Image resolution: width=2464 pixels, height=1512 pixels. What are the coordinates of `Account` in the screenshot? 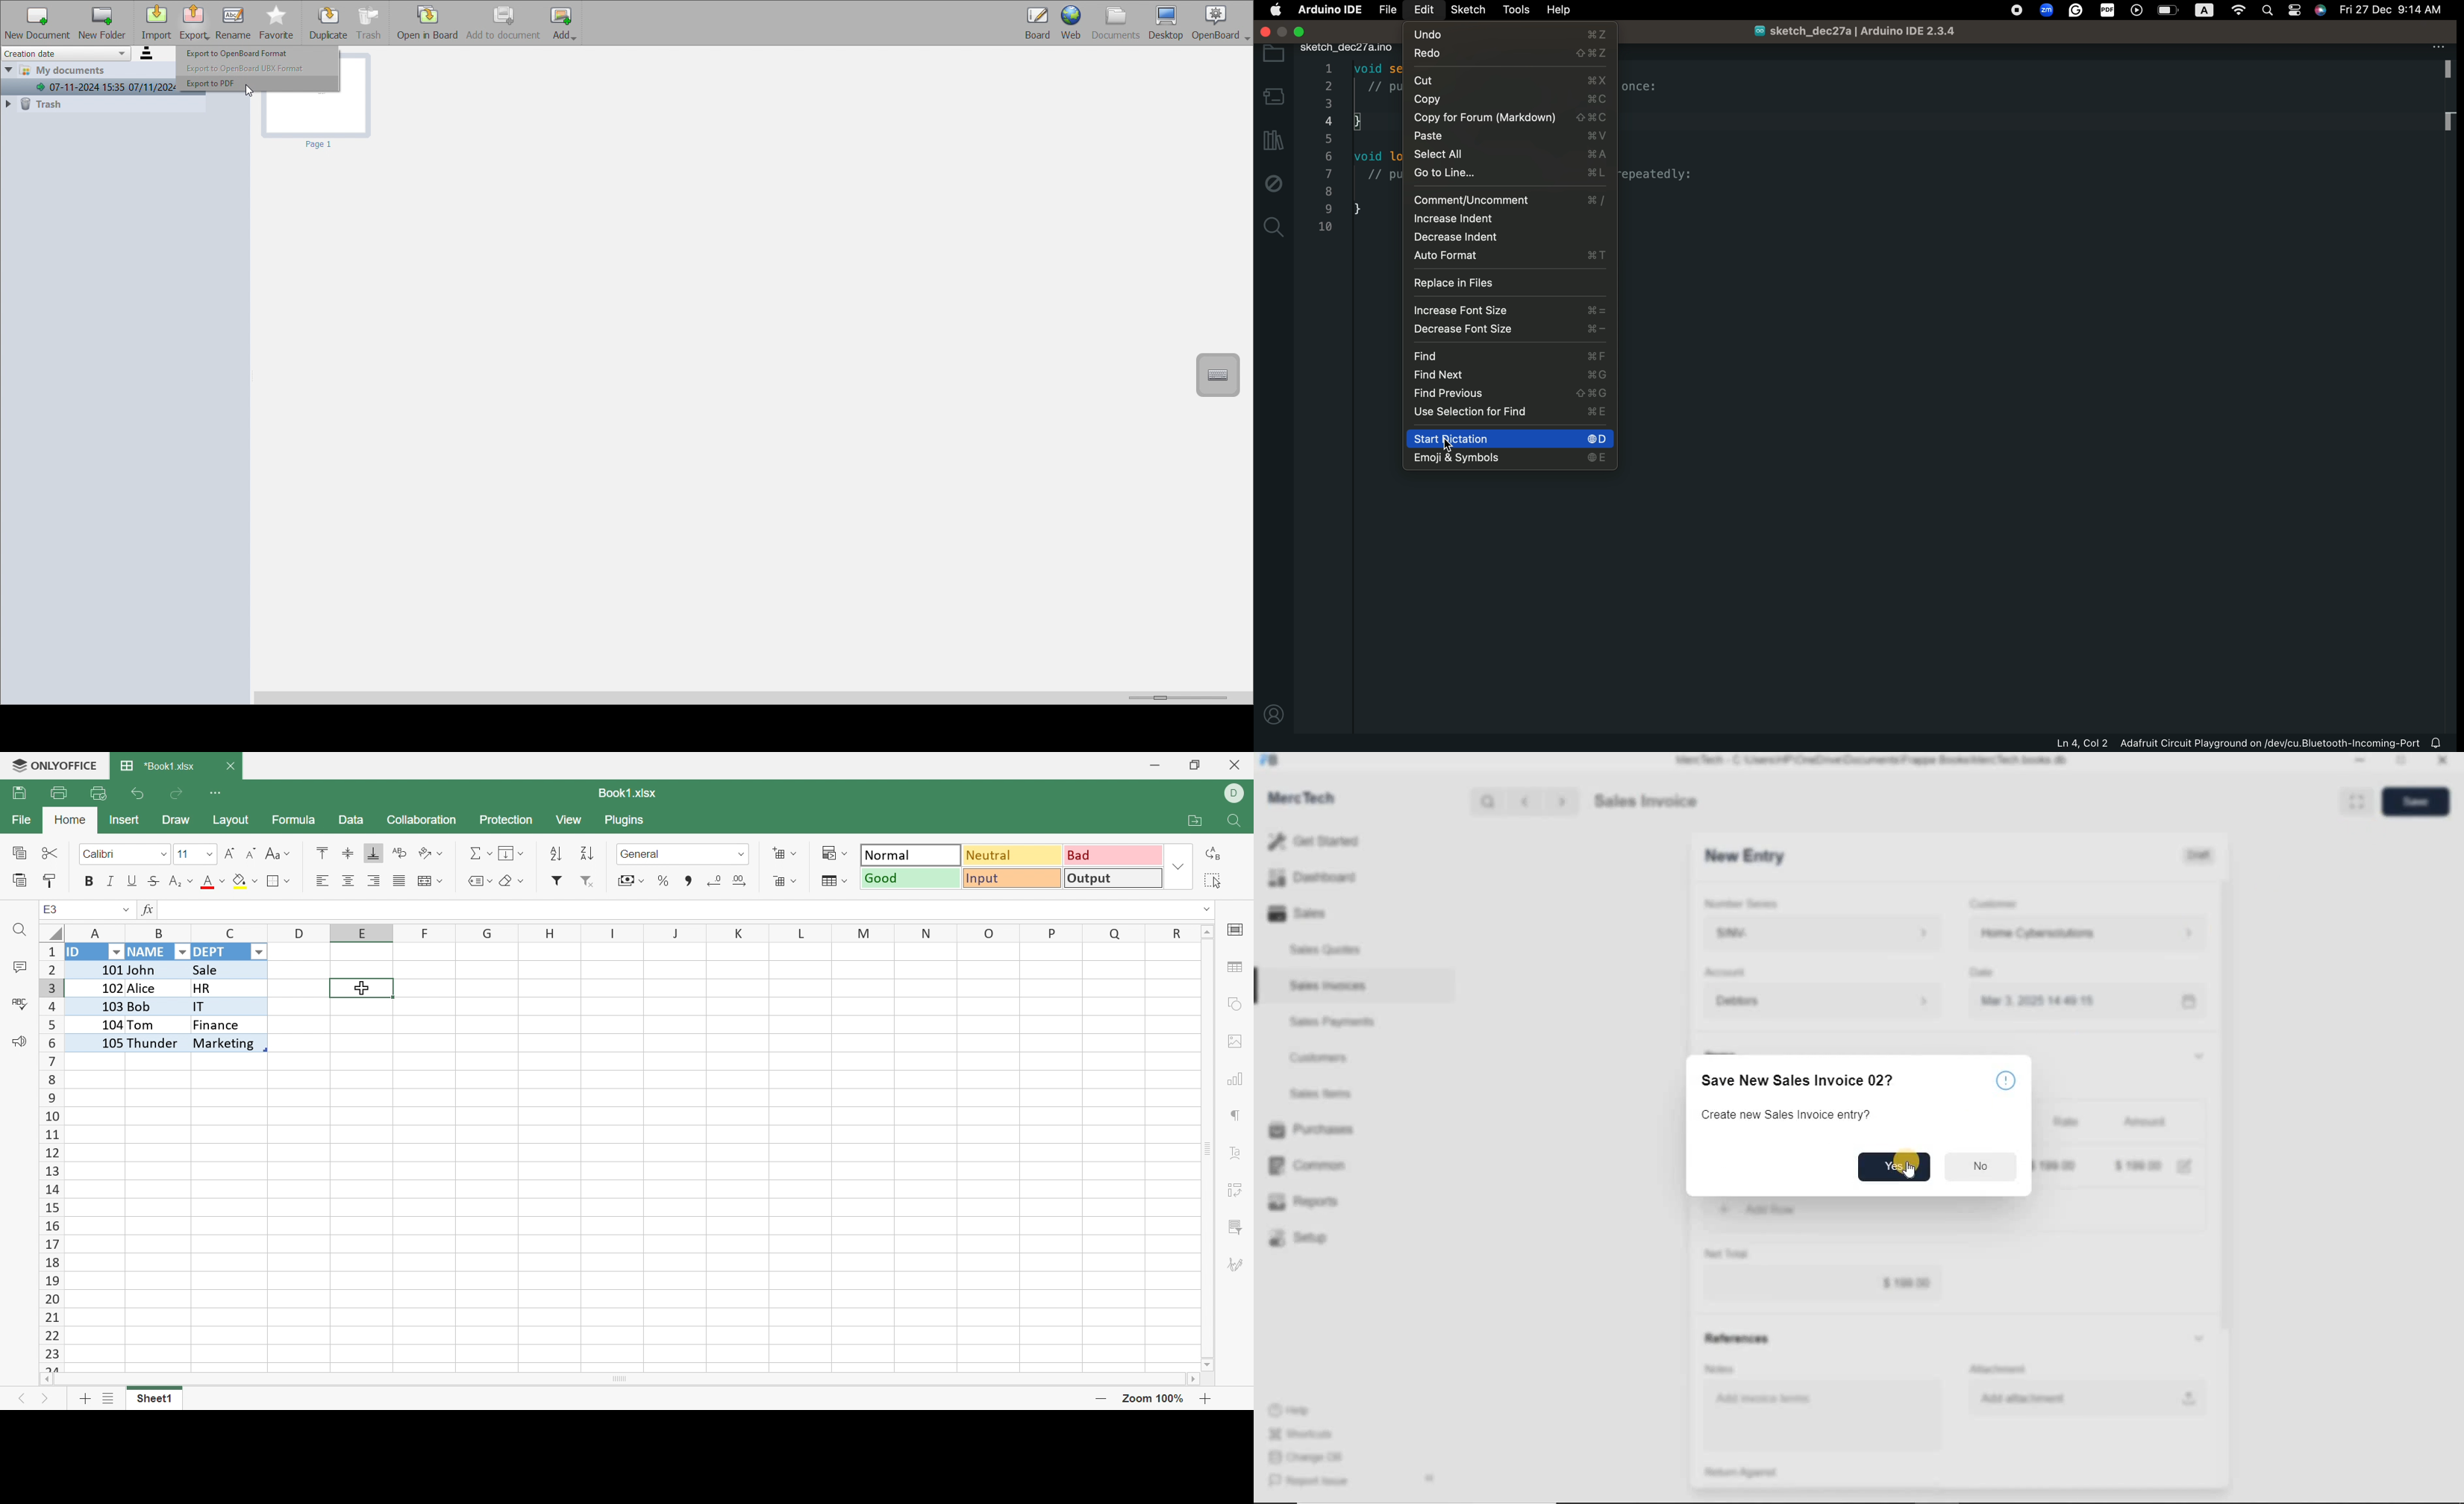 It's located at (1728, 972).